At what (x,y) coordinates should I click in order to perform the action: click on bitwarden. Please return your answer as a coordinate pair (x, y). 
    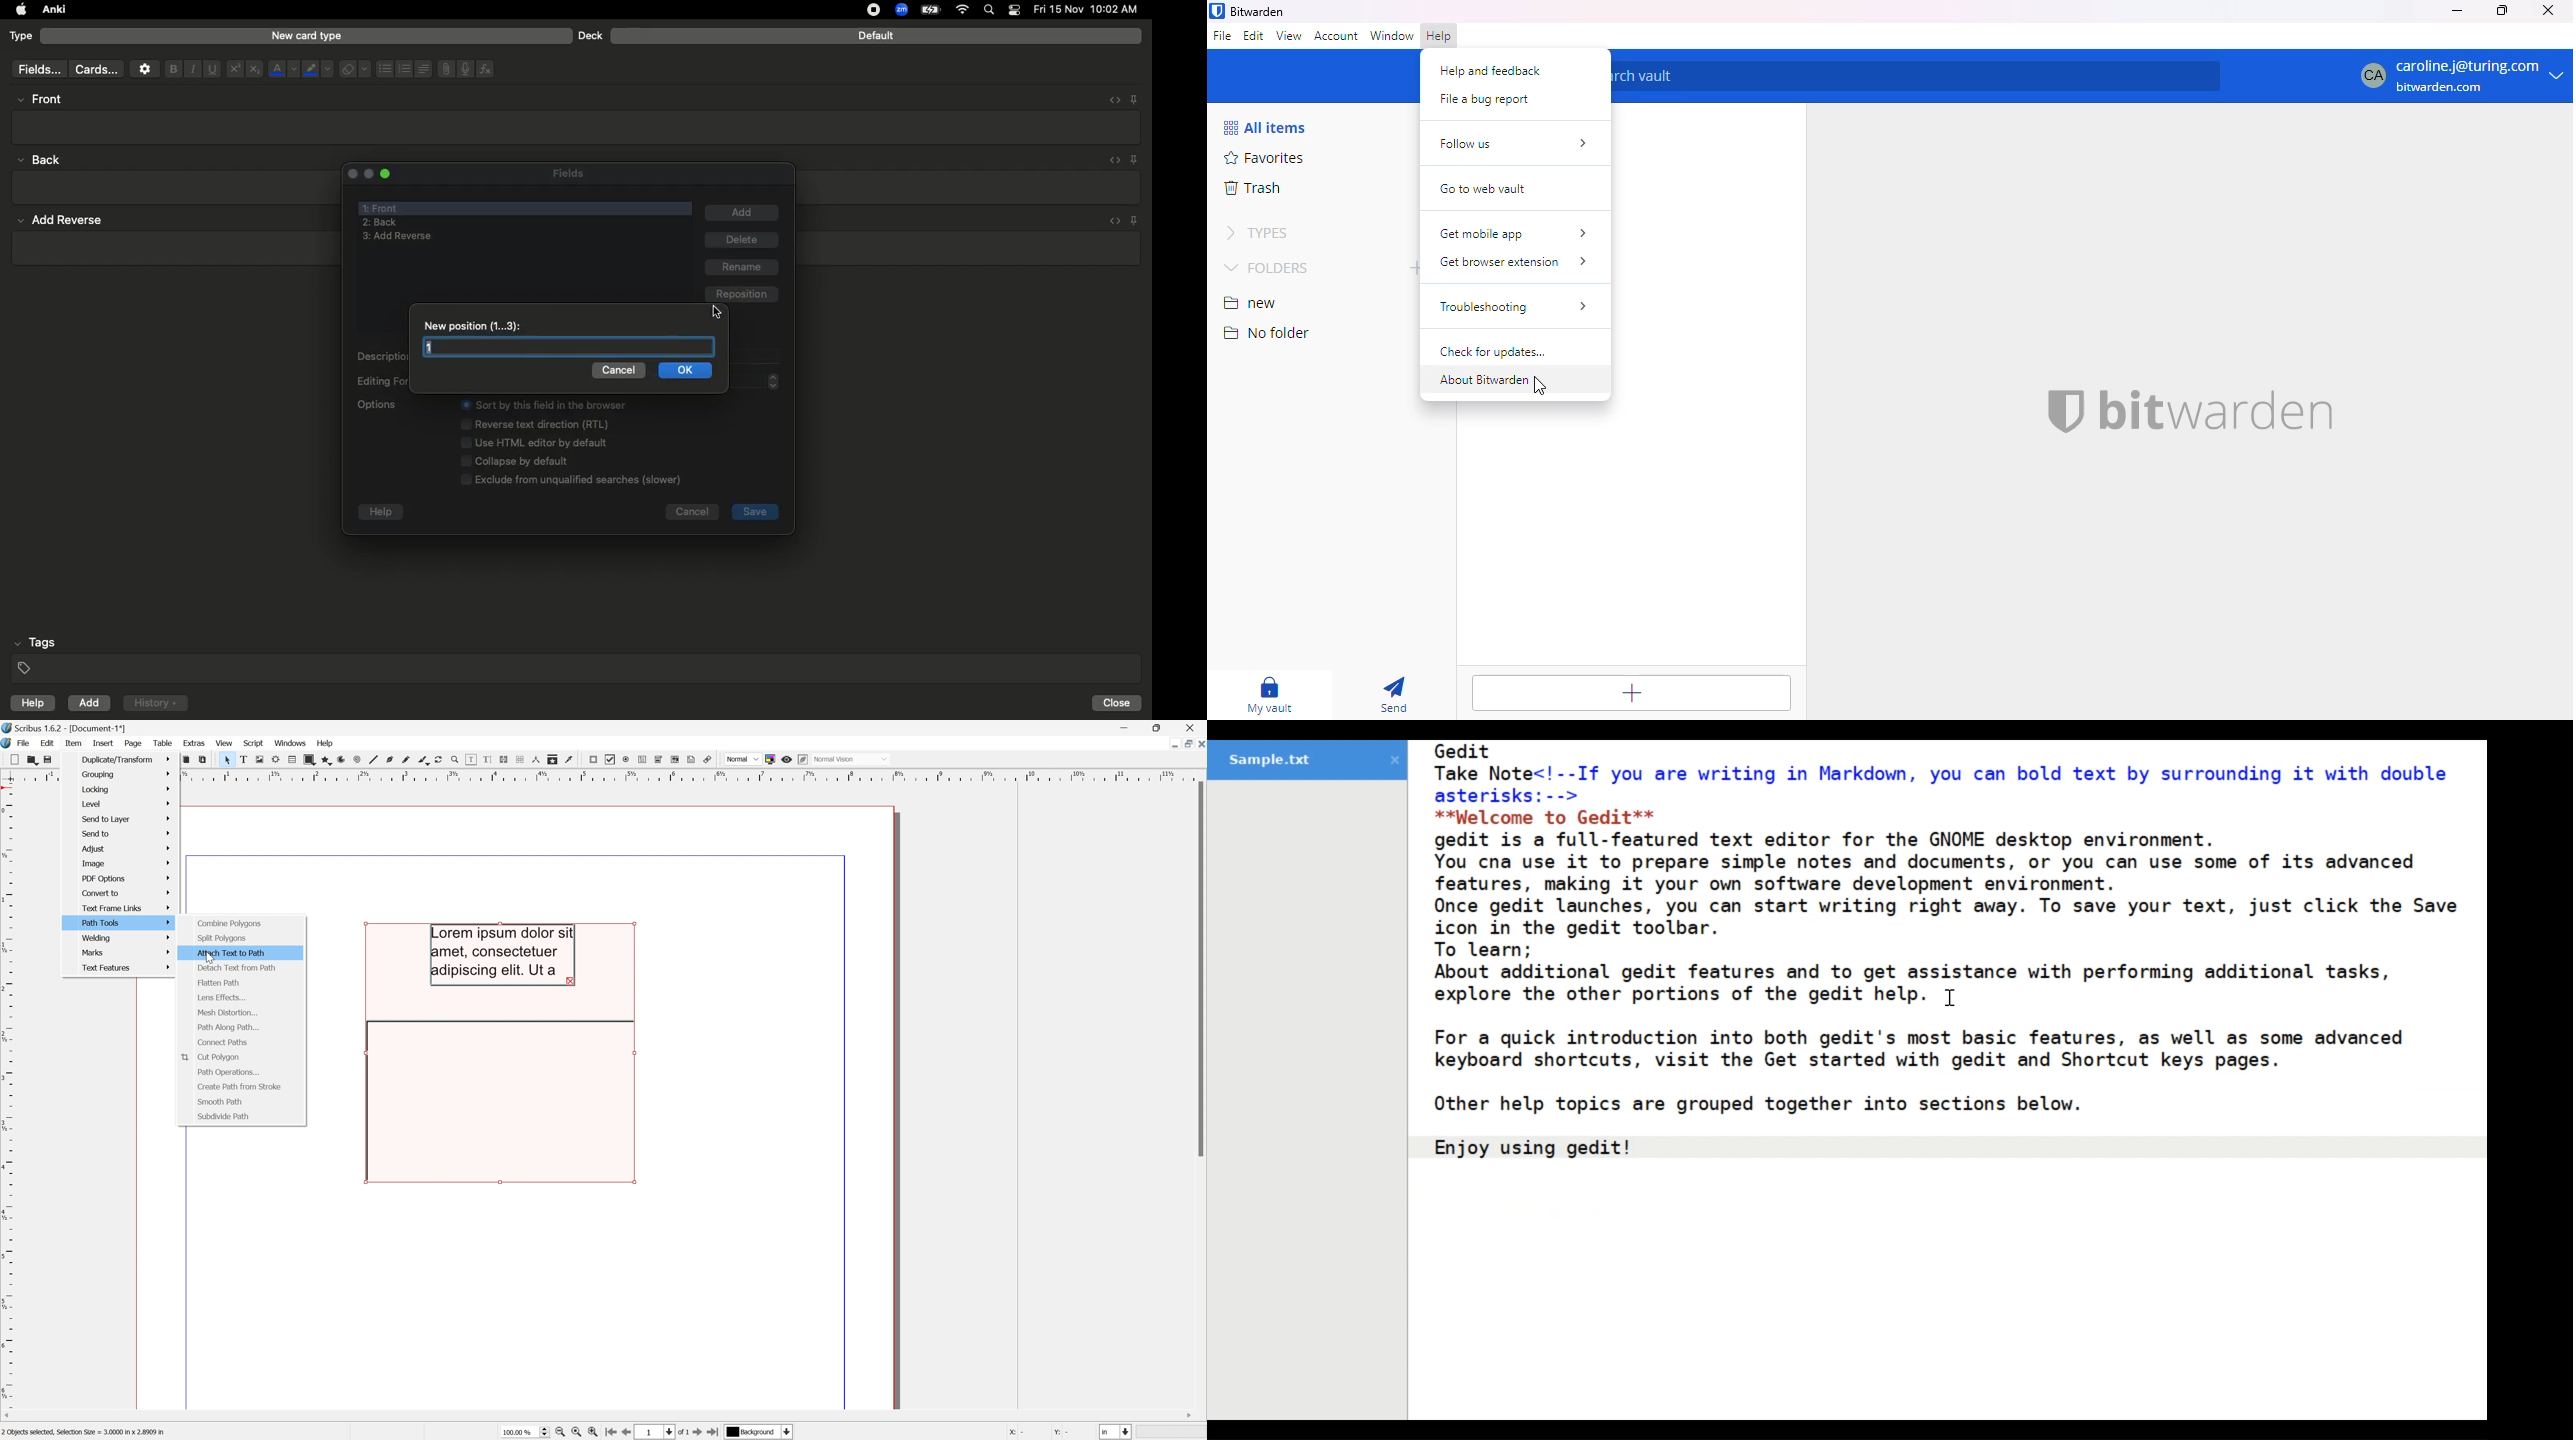
    Looking at the image, I should click on (2214, 412).